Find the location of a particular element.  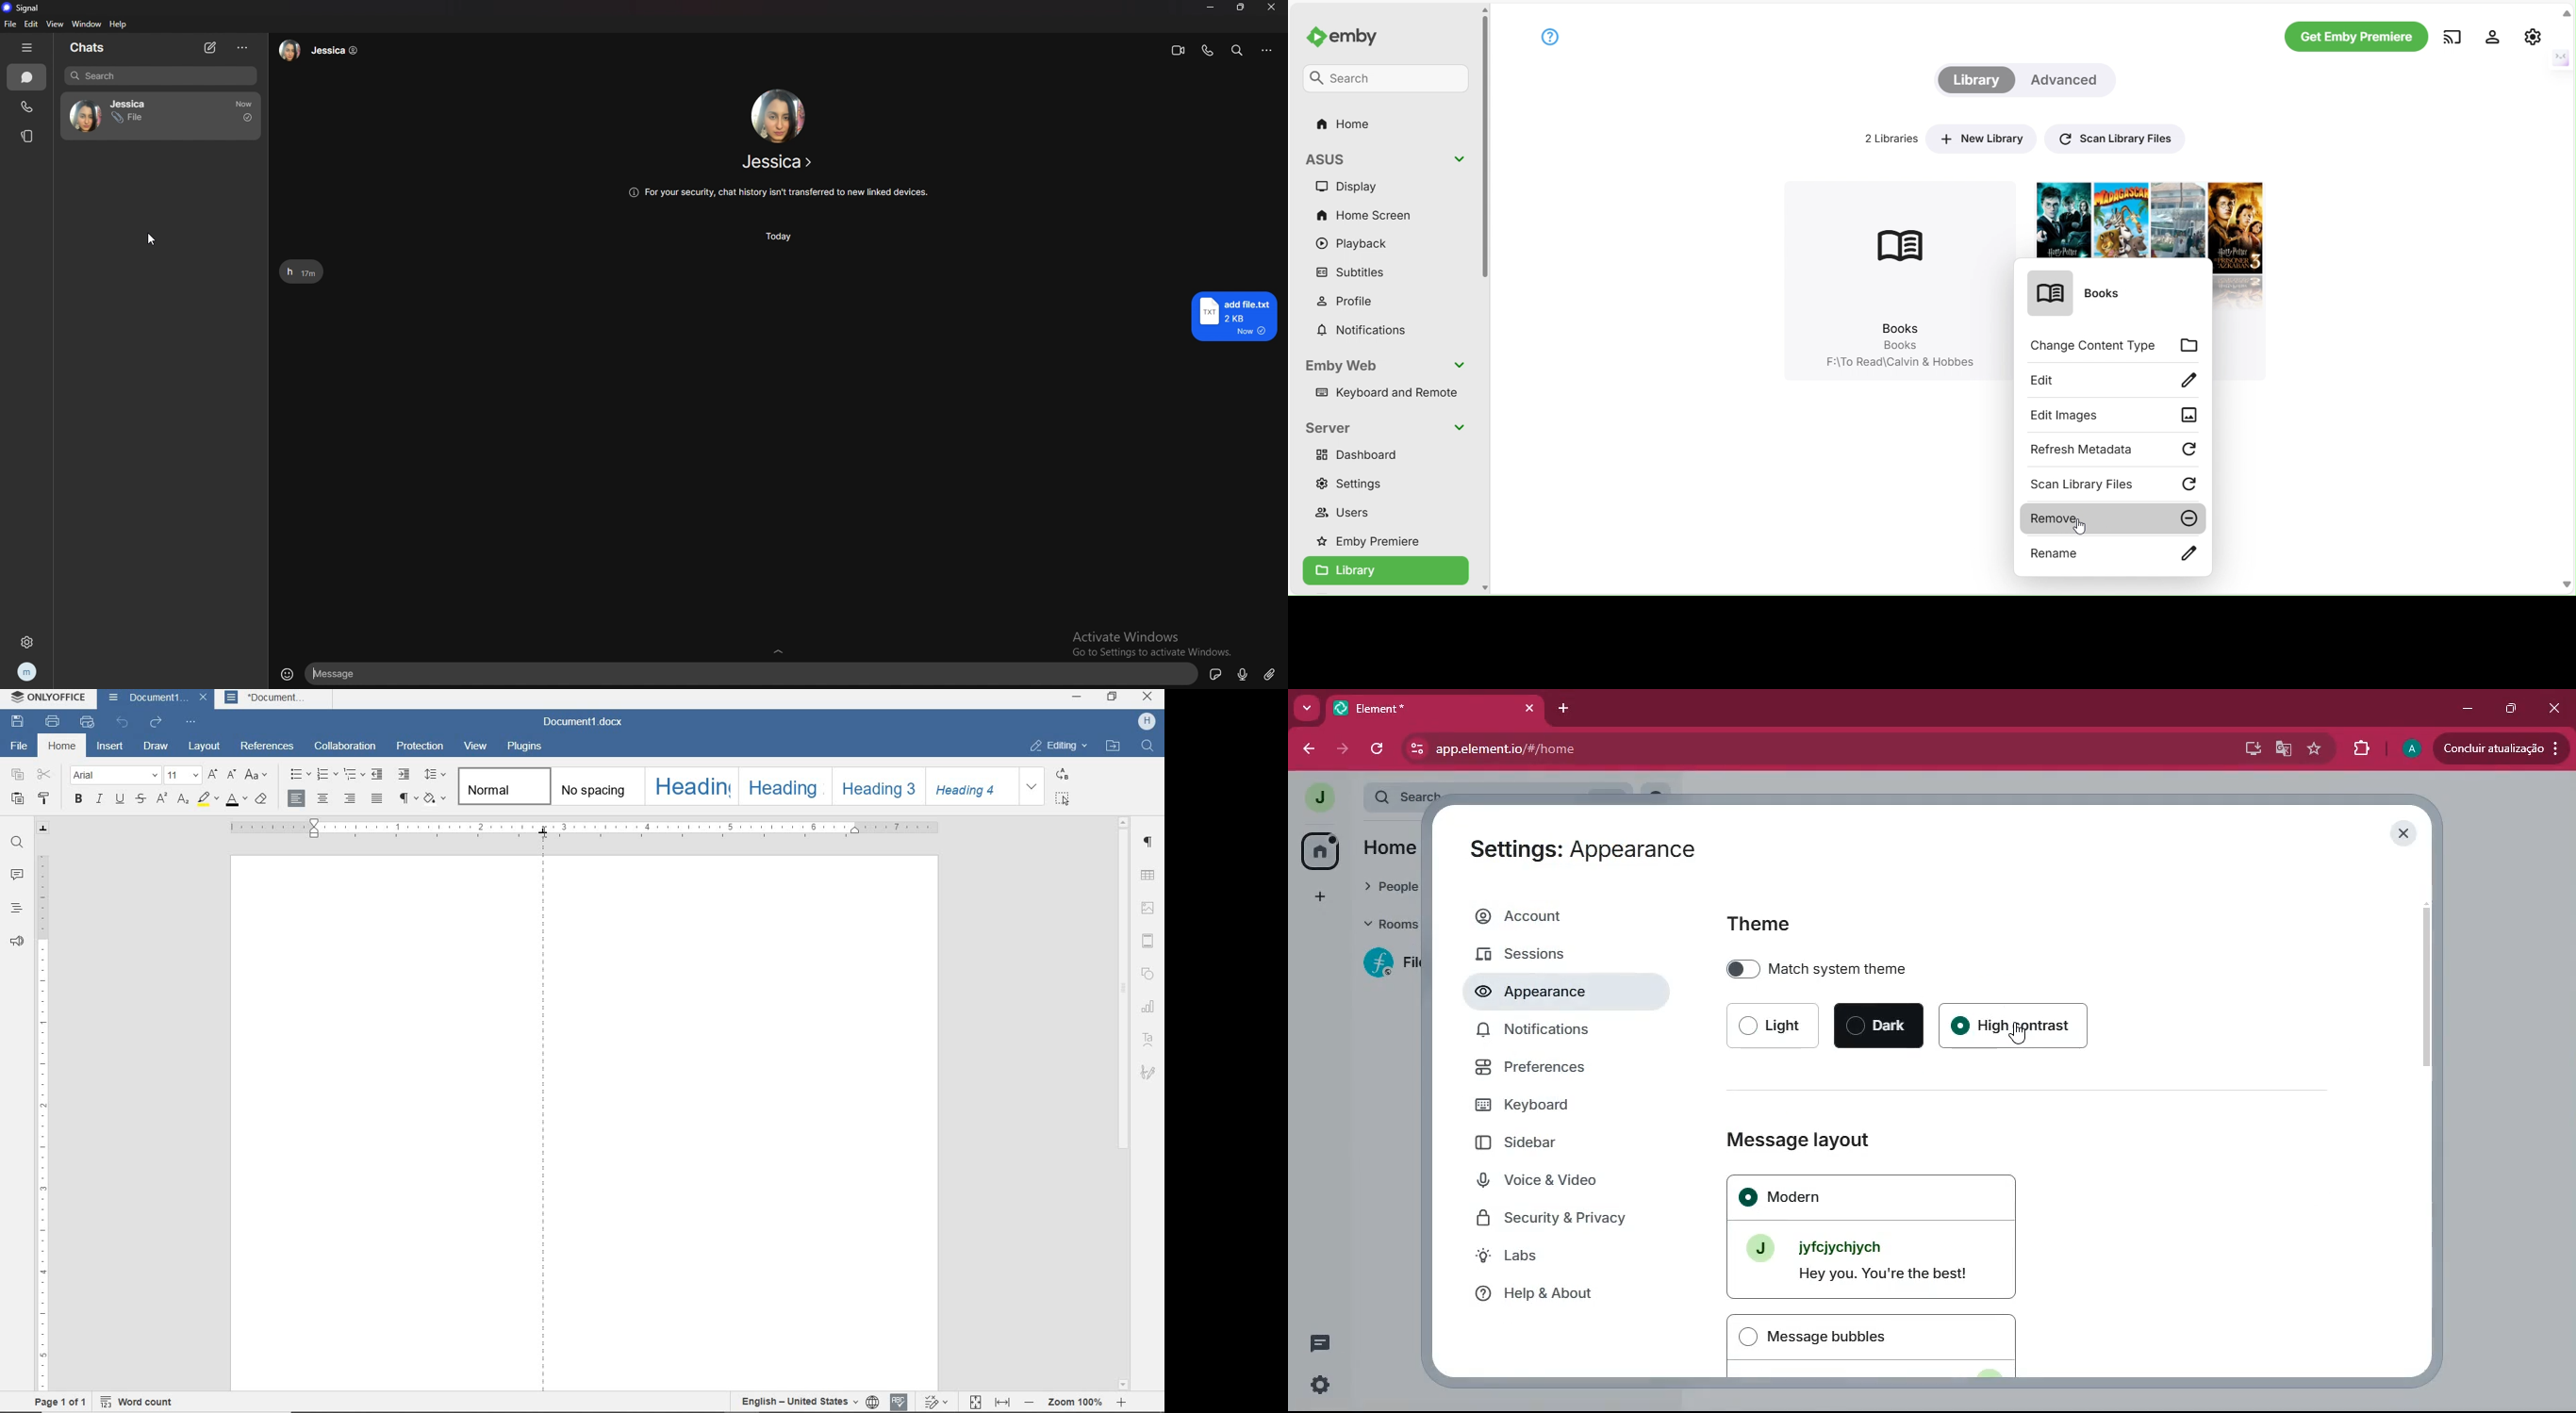

EXPAND is located at coordinates (1034, 786).